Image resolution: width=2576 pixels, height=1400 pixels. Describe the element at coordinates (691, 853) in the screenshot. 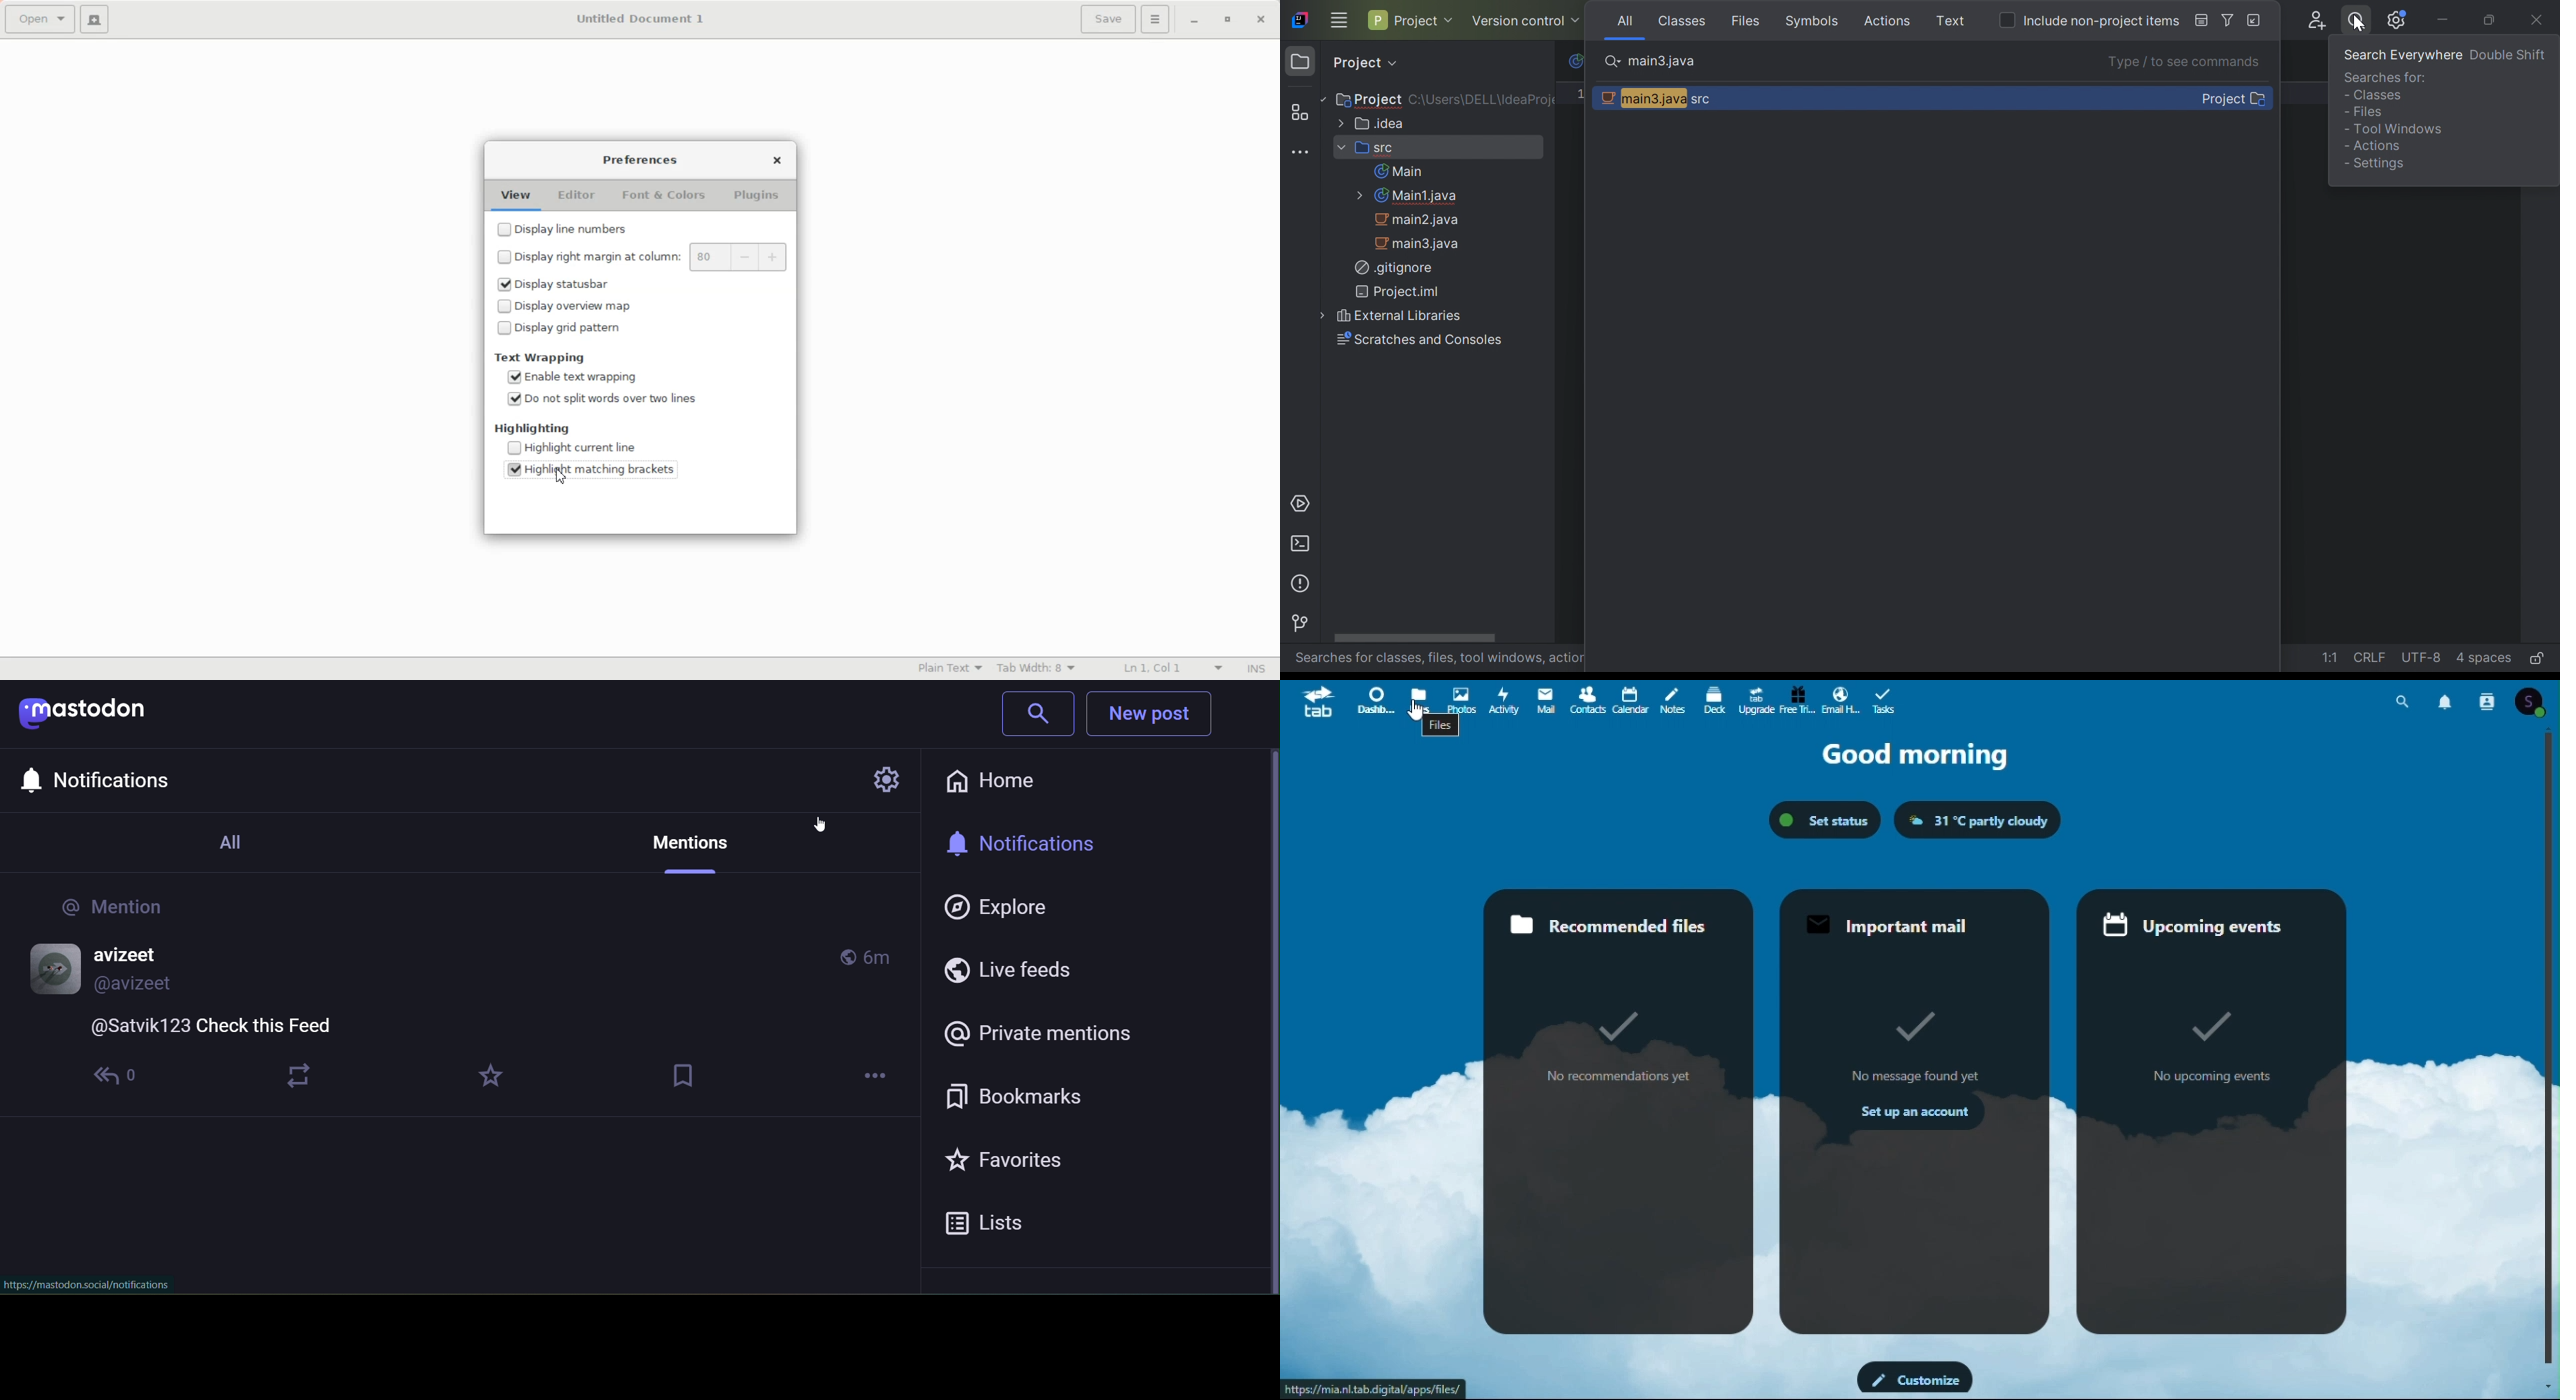

I see `Private Mention Tab` at that location.